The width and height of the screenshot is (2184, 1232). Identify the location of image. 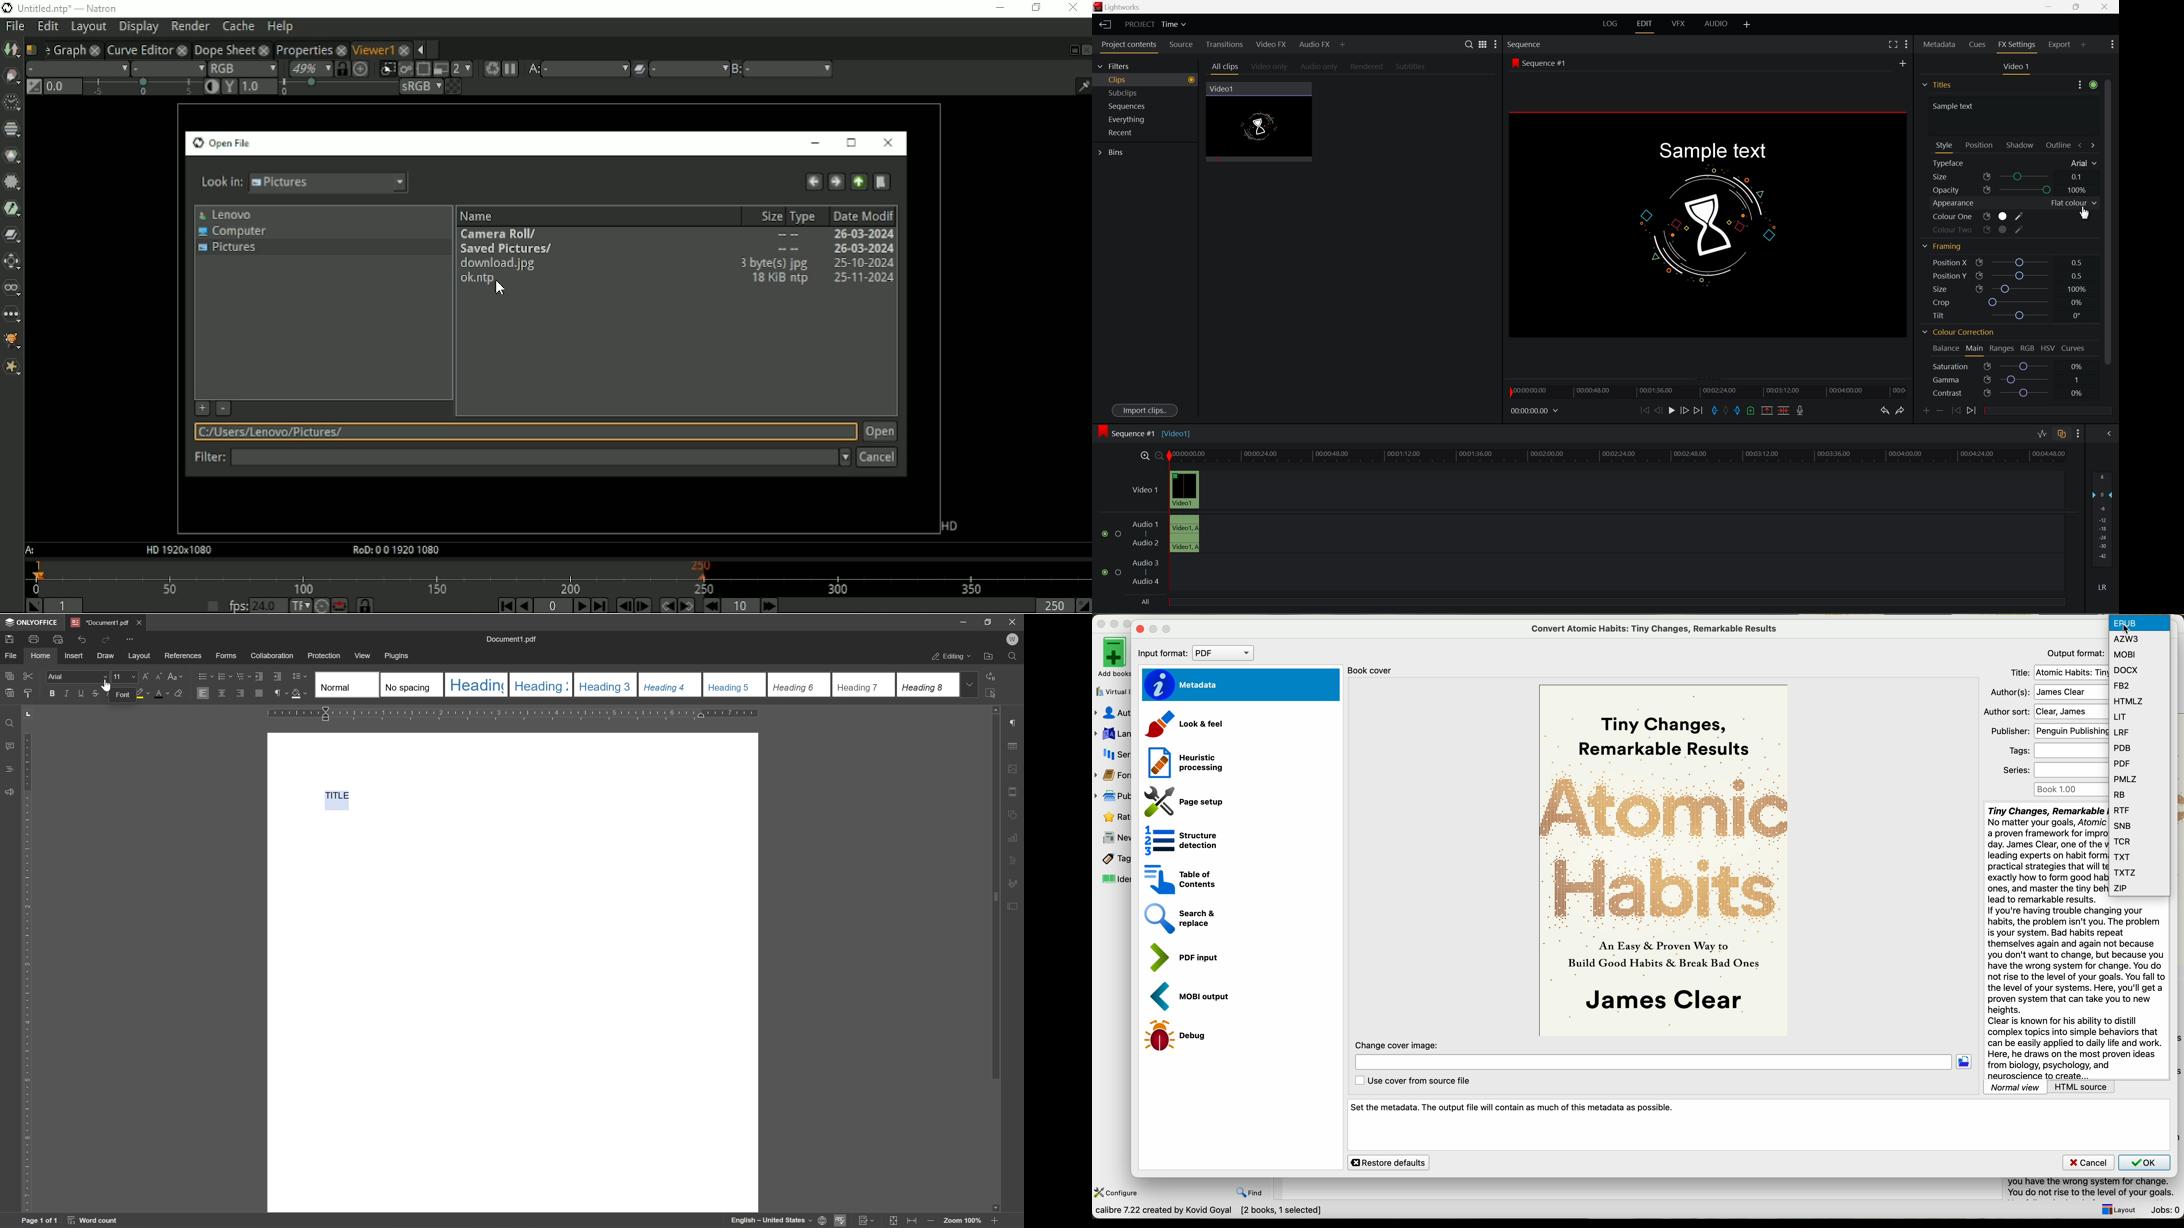
(1711, 225).